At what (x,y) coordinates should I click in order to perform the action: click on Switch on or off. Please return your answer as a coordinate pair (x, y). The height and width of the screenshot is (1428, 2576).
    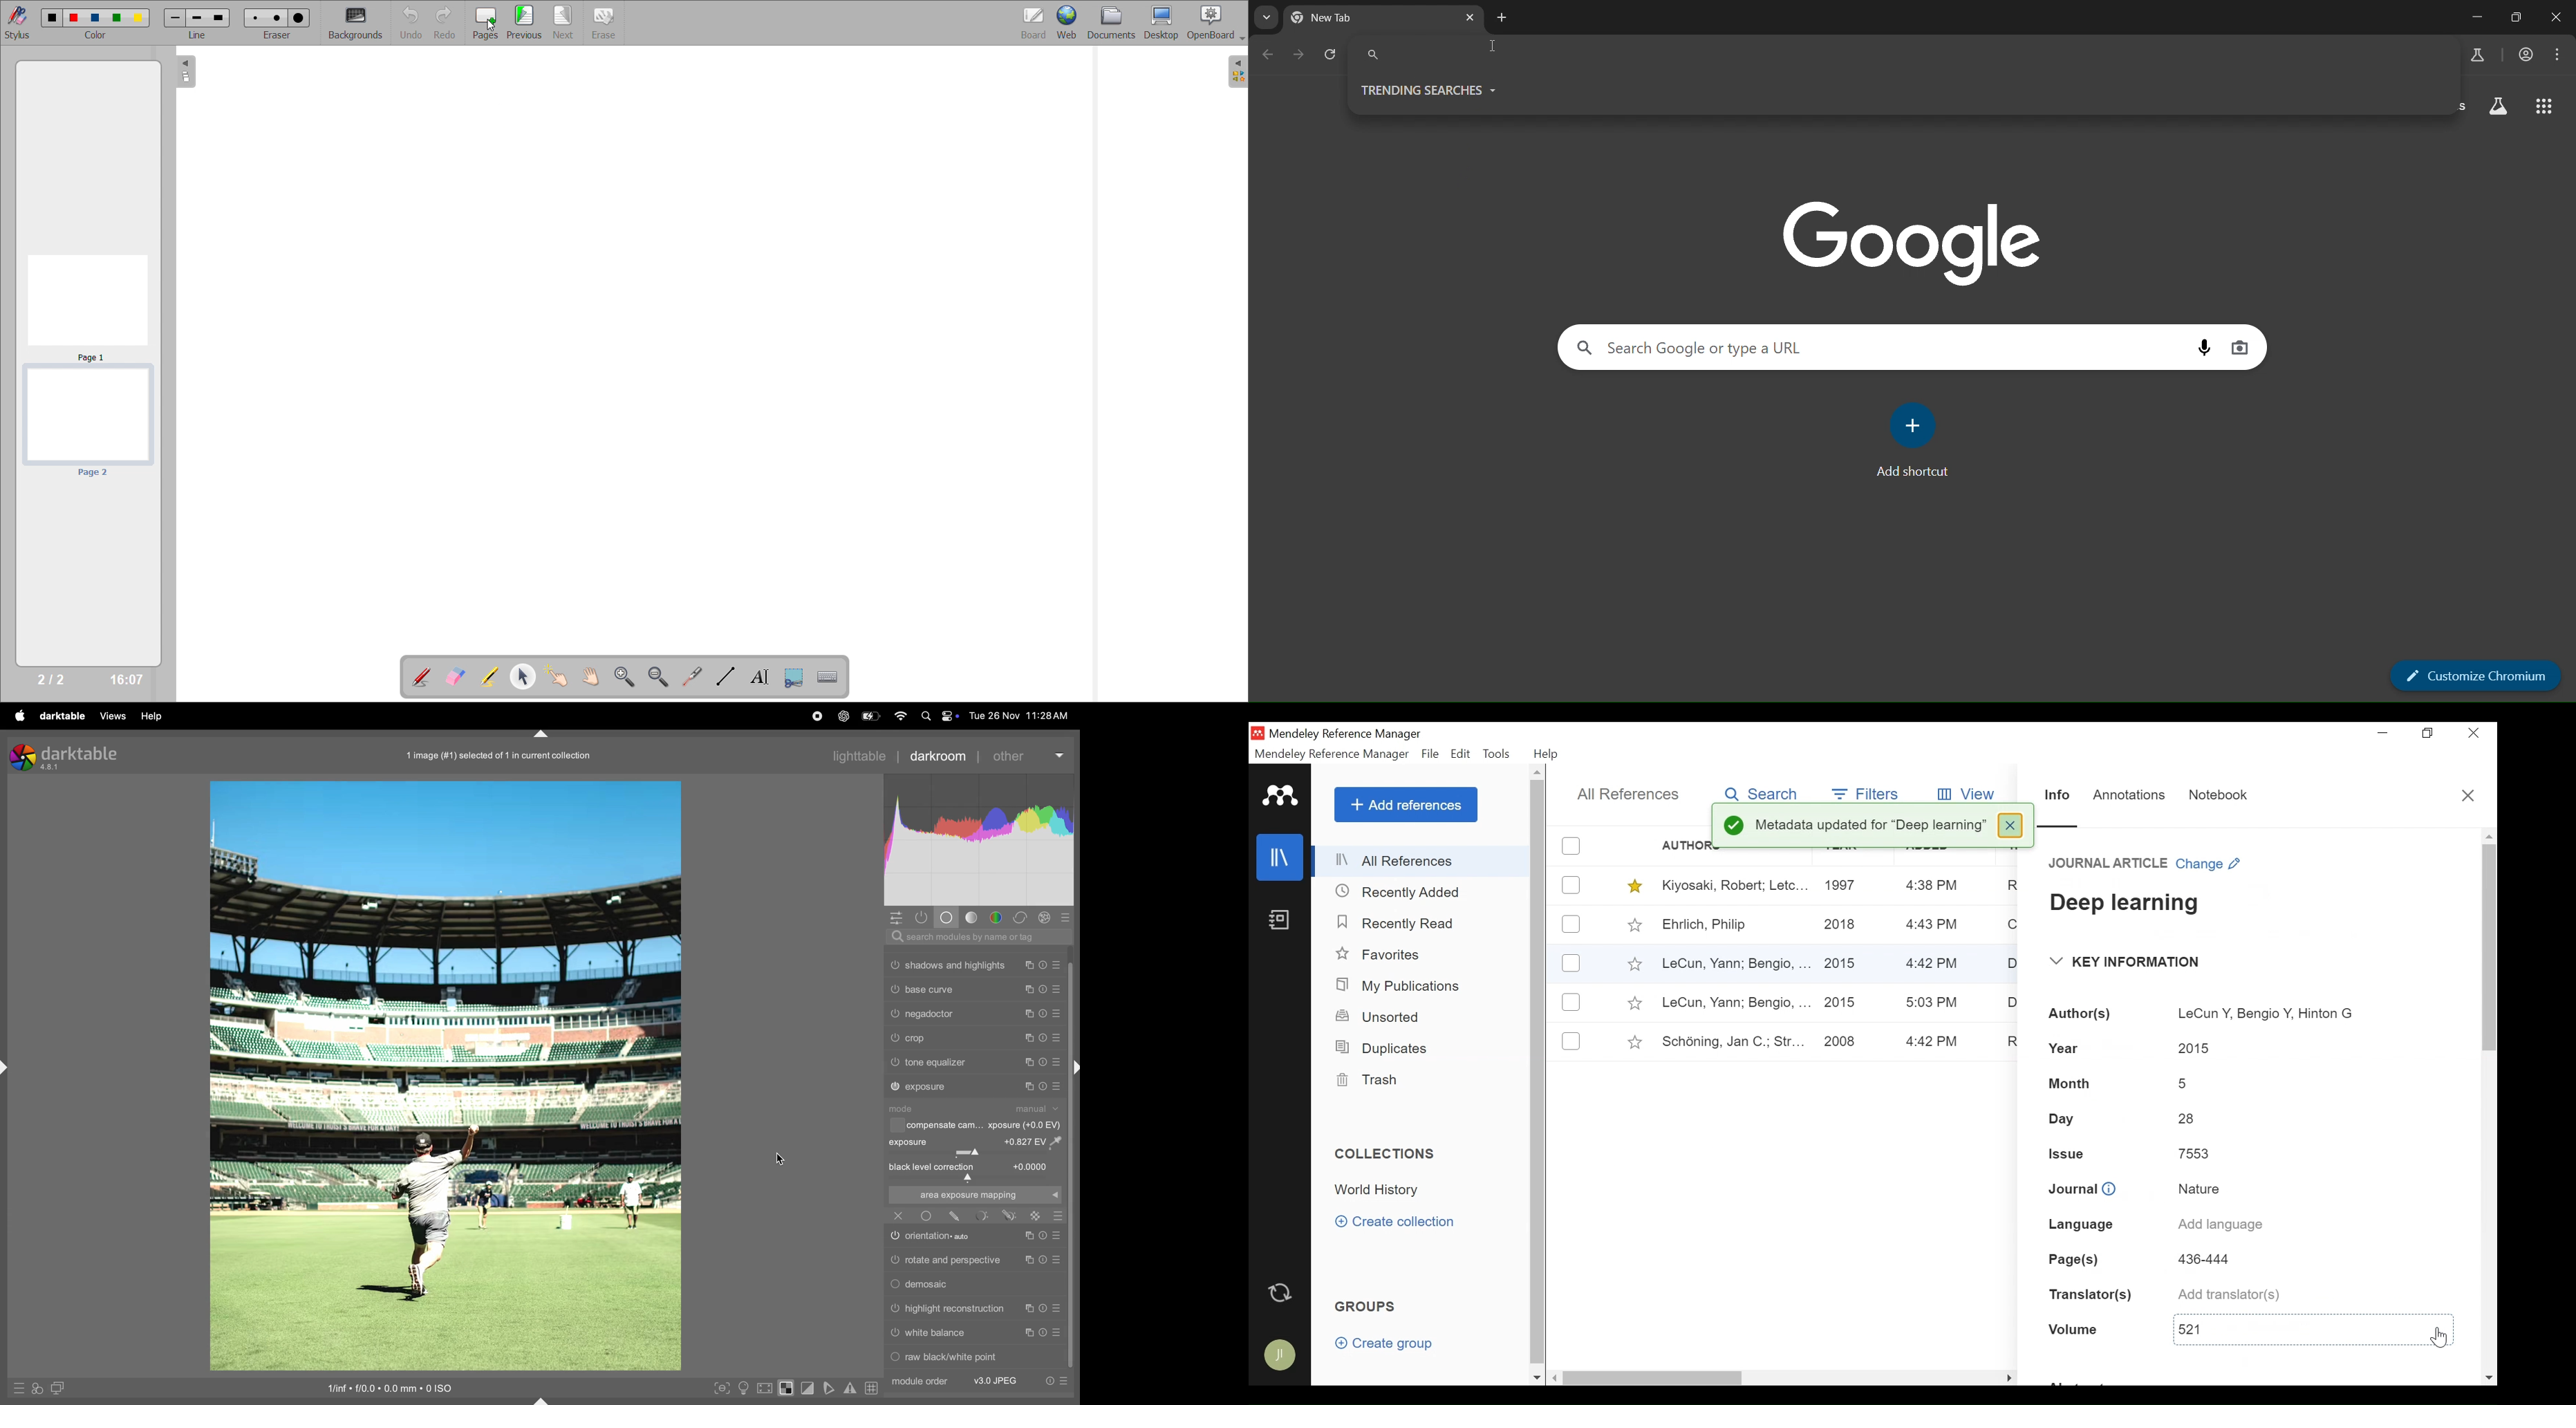
    Looking at the image, I should click on (895, 1237).